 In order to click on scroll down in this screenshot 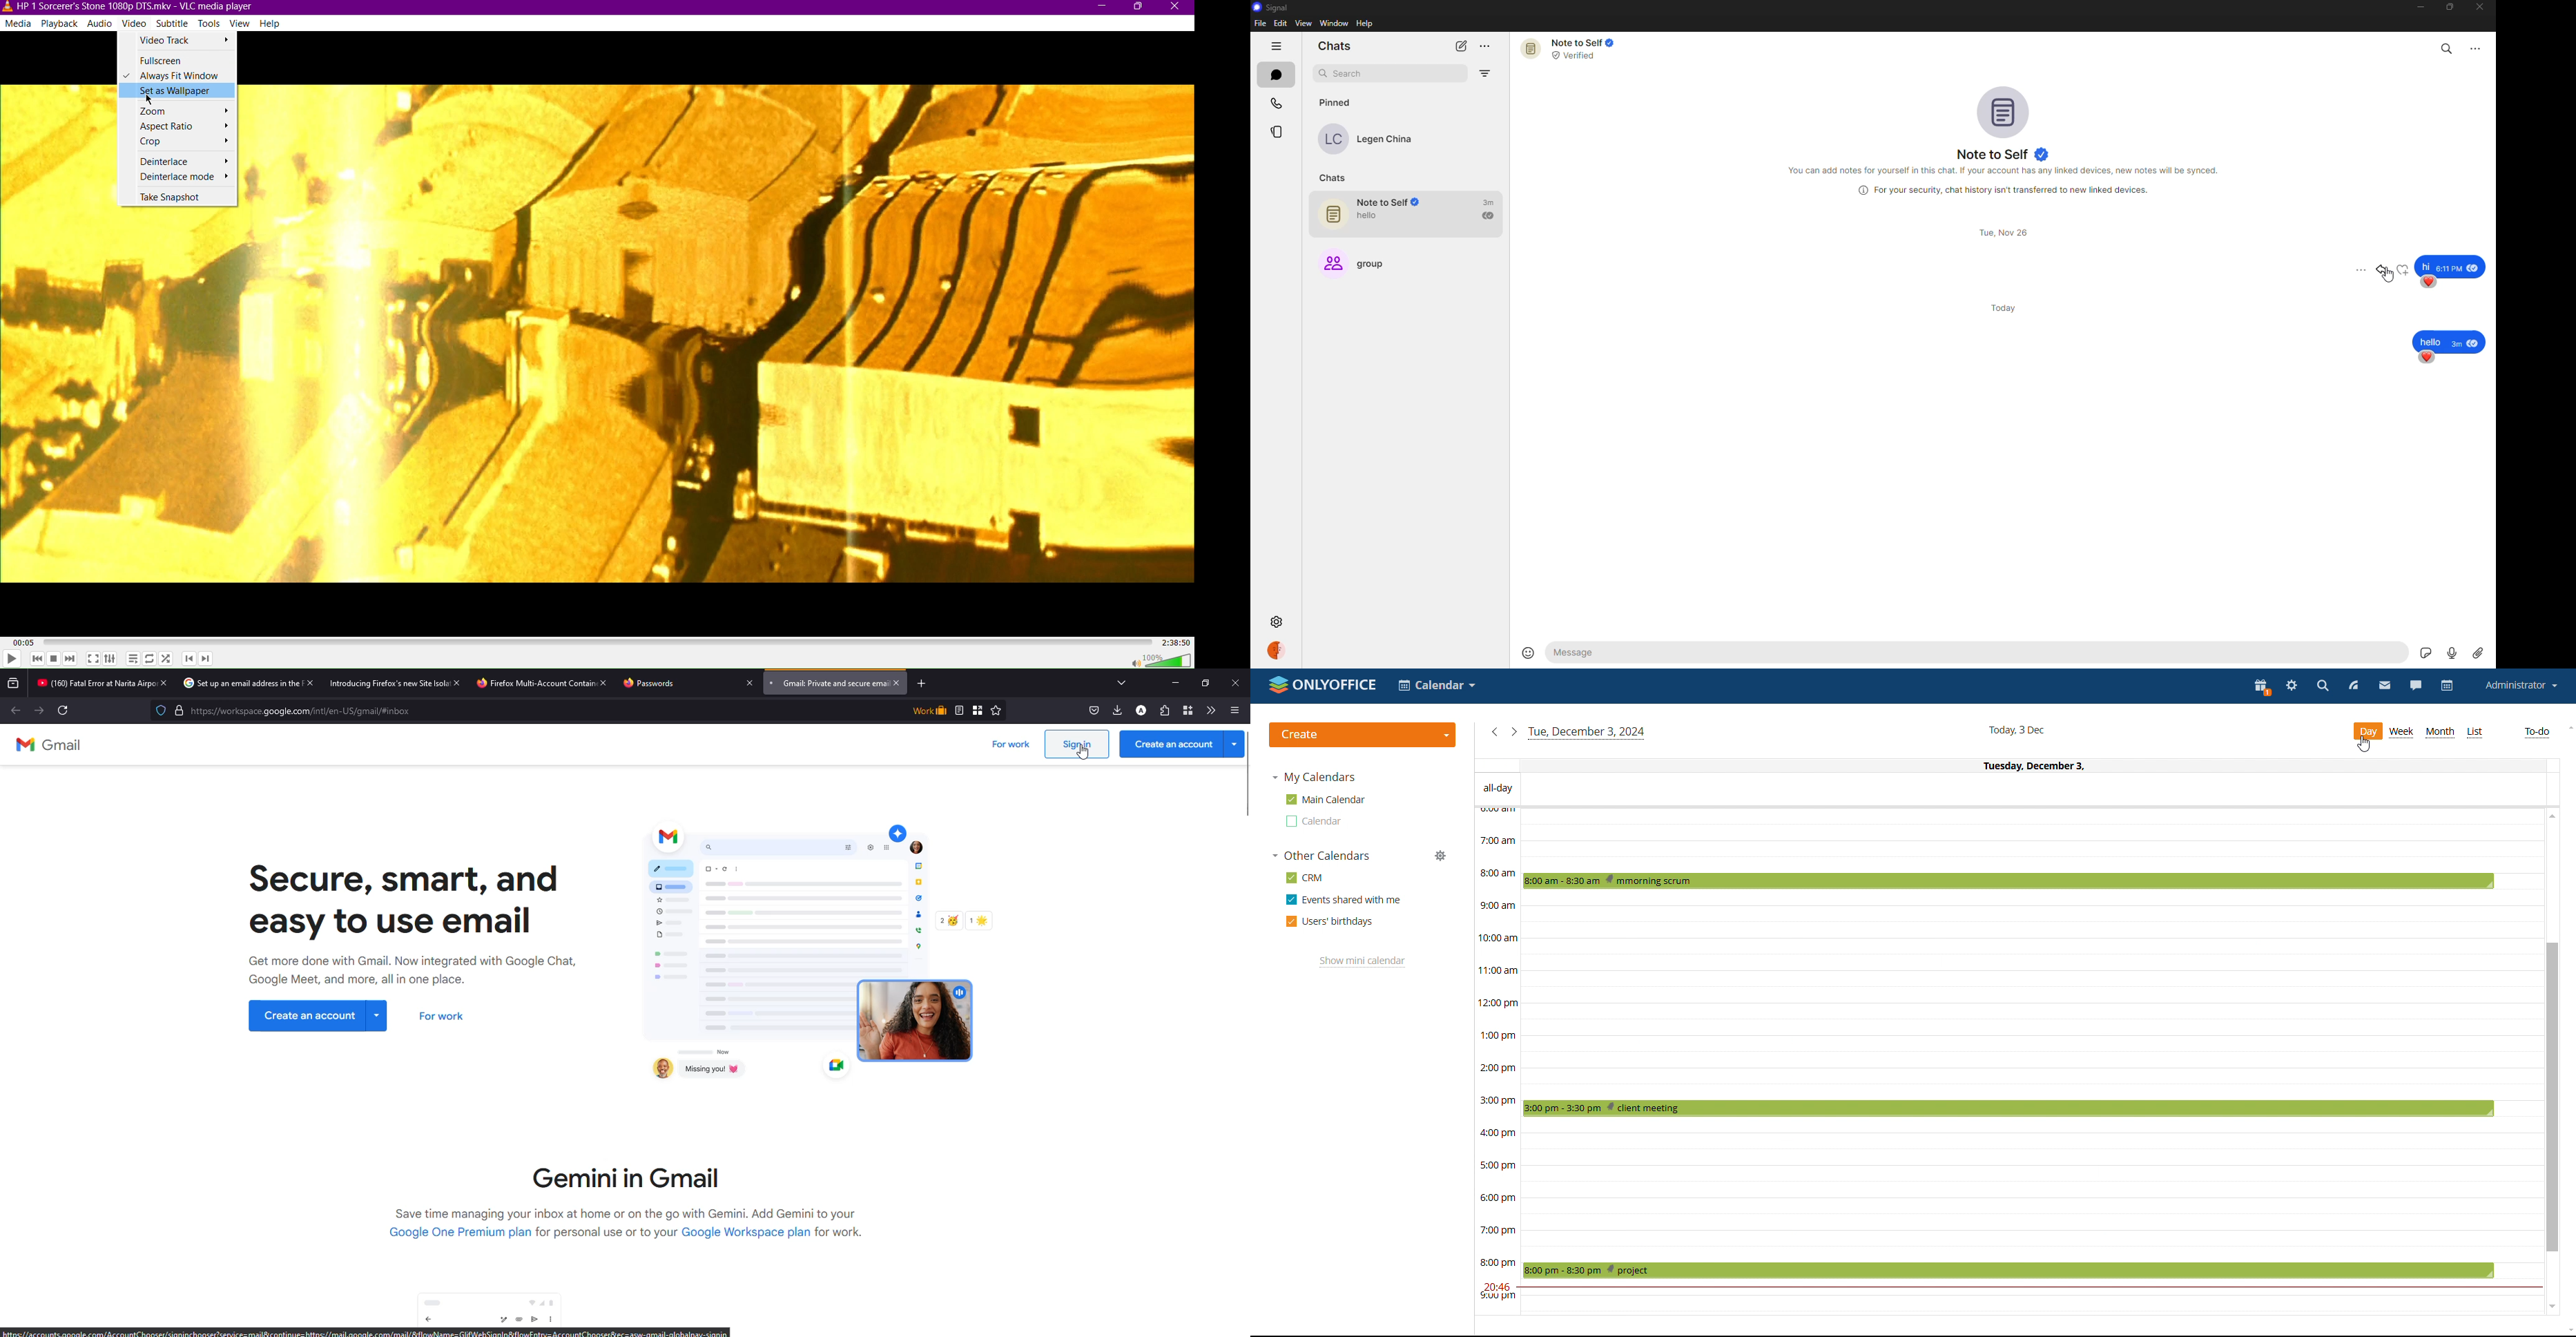, I will do `click(2553, 1306)`.